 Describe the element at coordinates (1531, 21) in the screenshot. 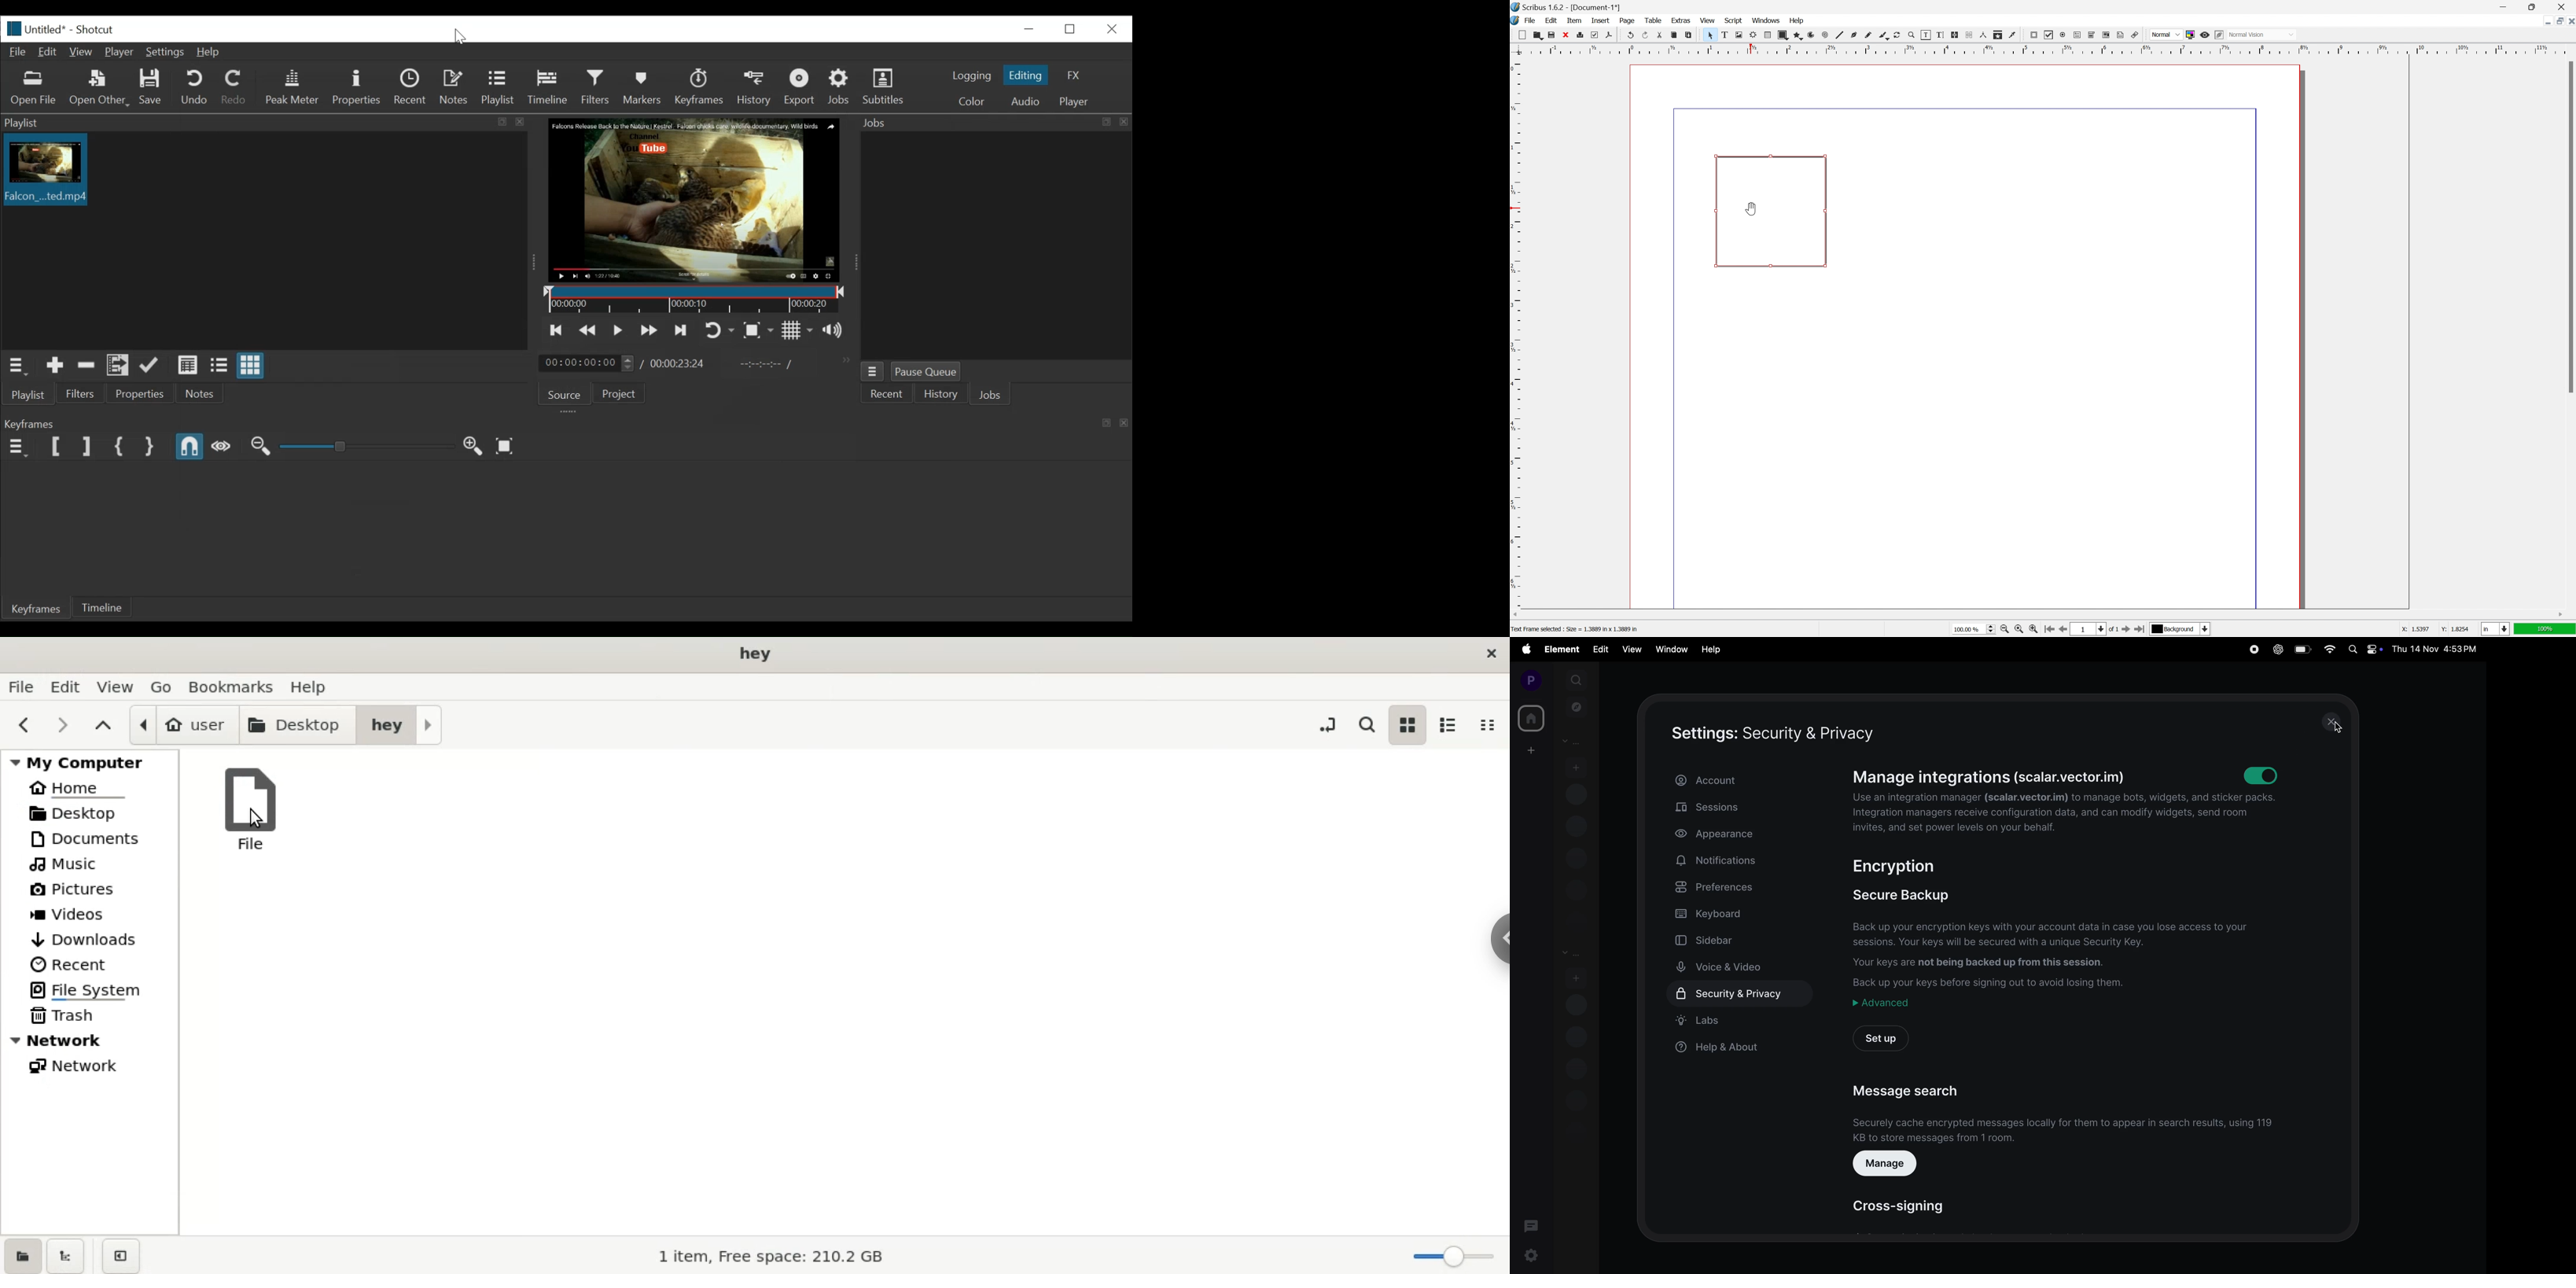

I see `file` at that location.